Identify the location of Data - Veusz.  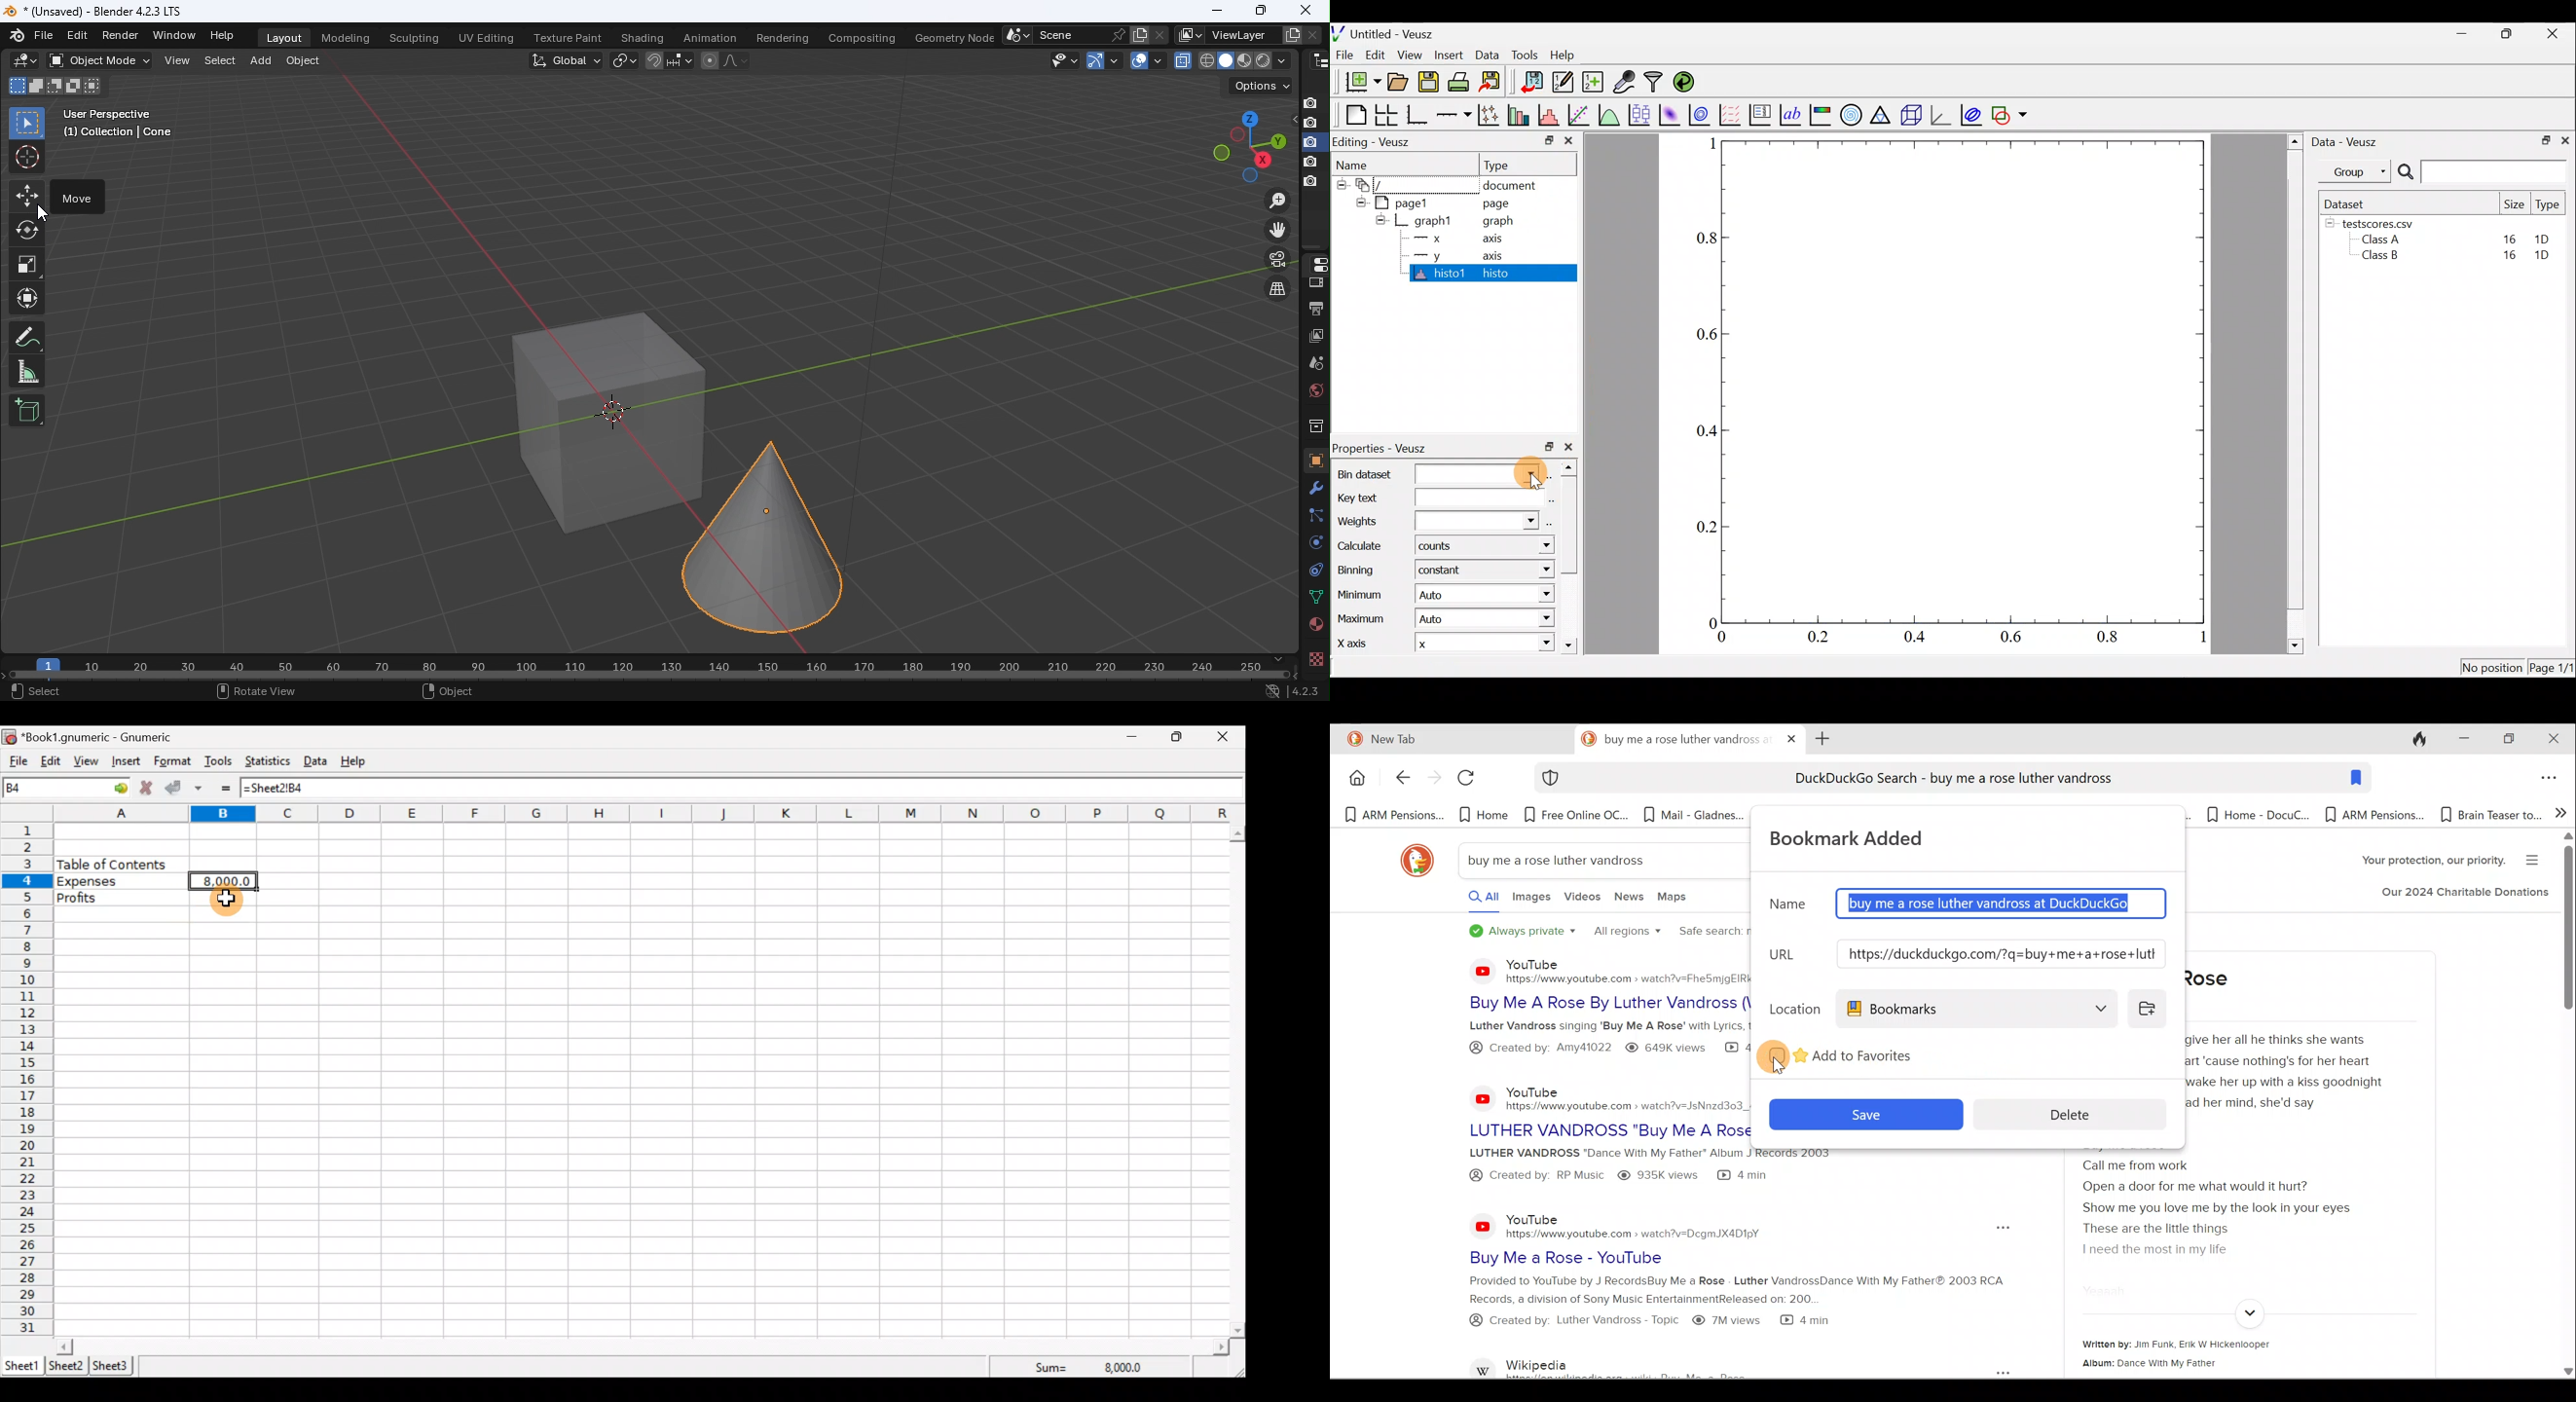
(2351, 141).